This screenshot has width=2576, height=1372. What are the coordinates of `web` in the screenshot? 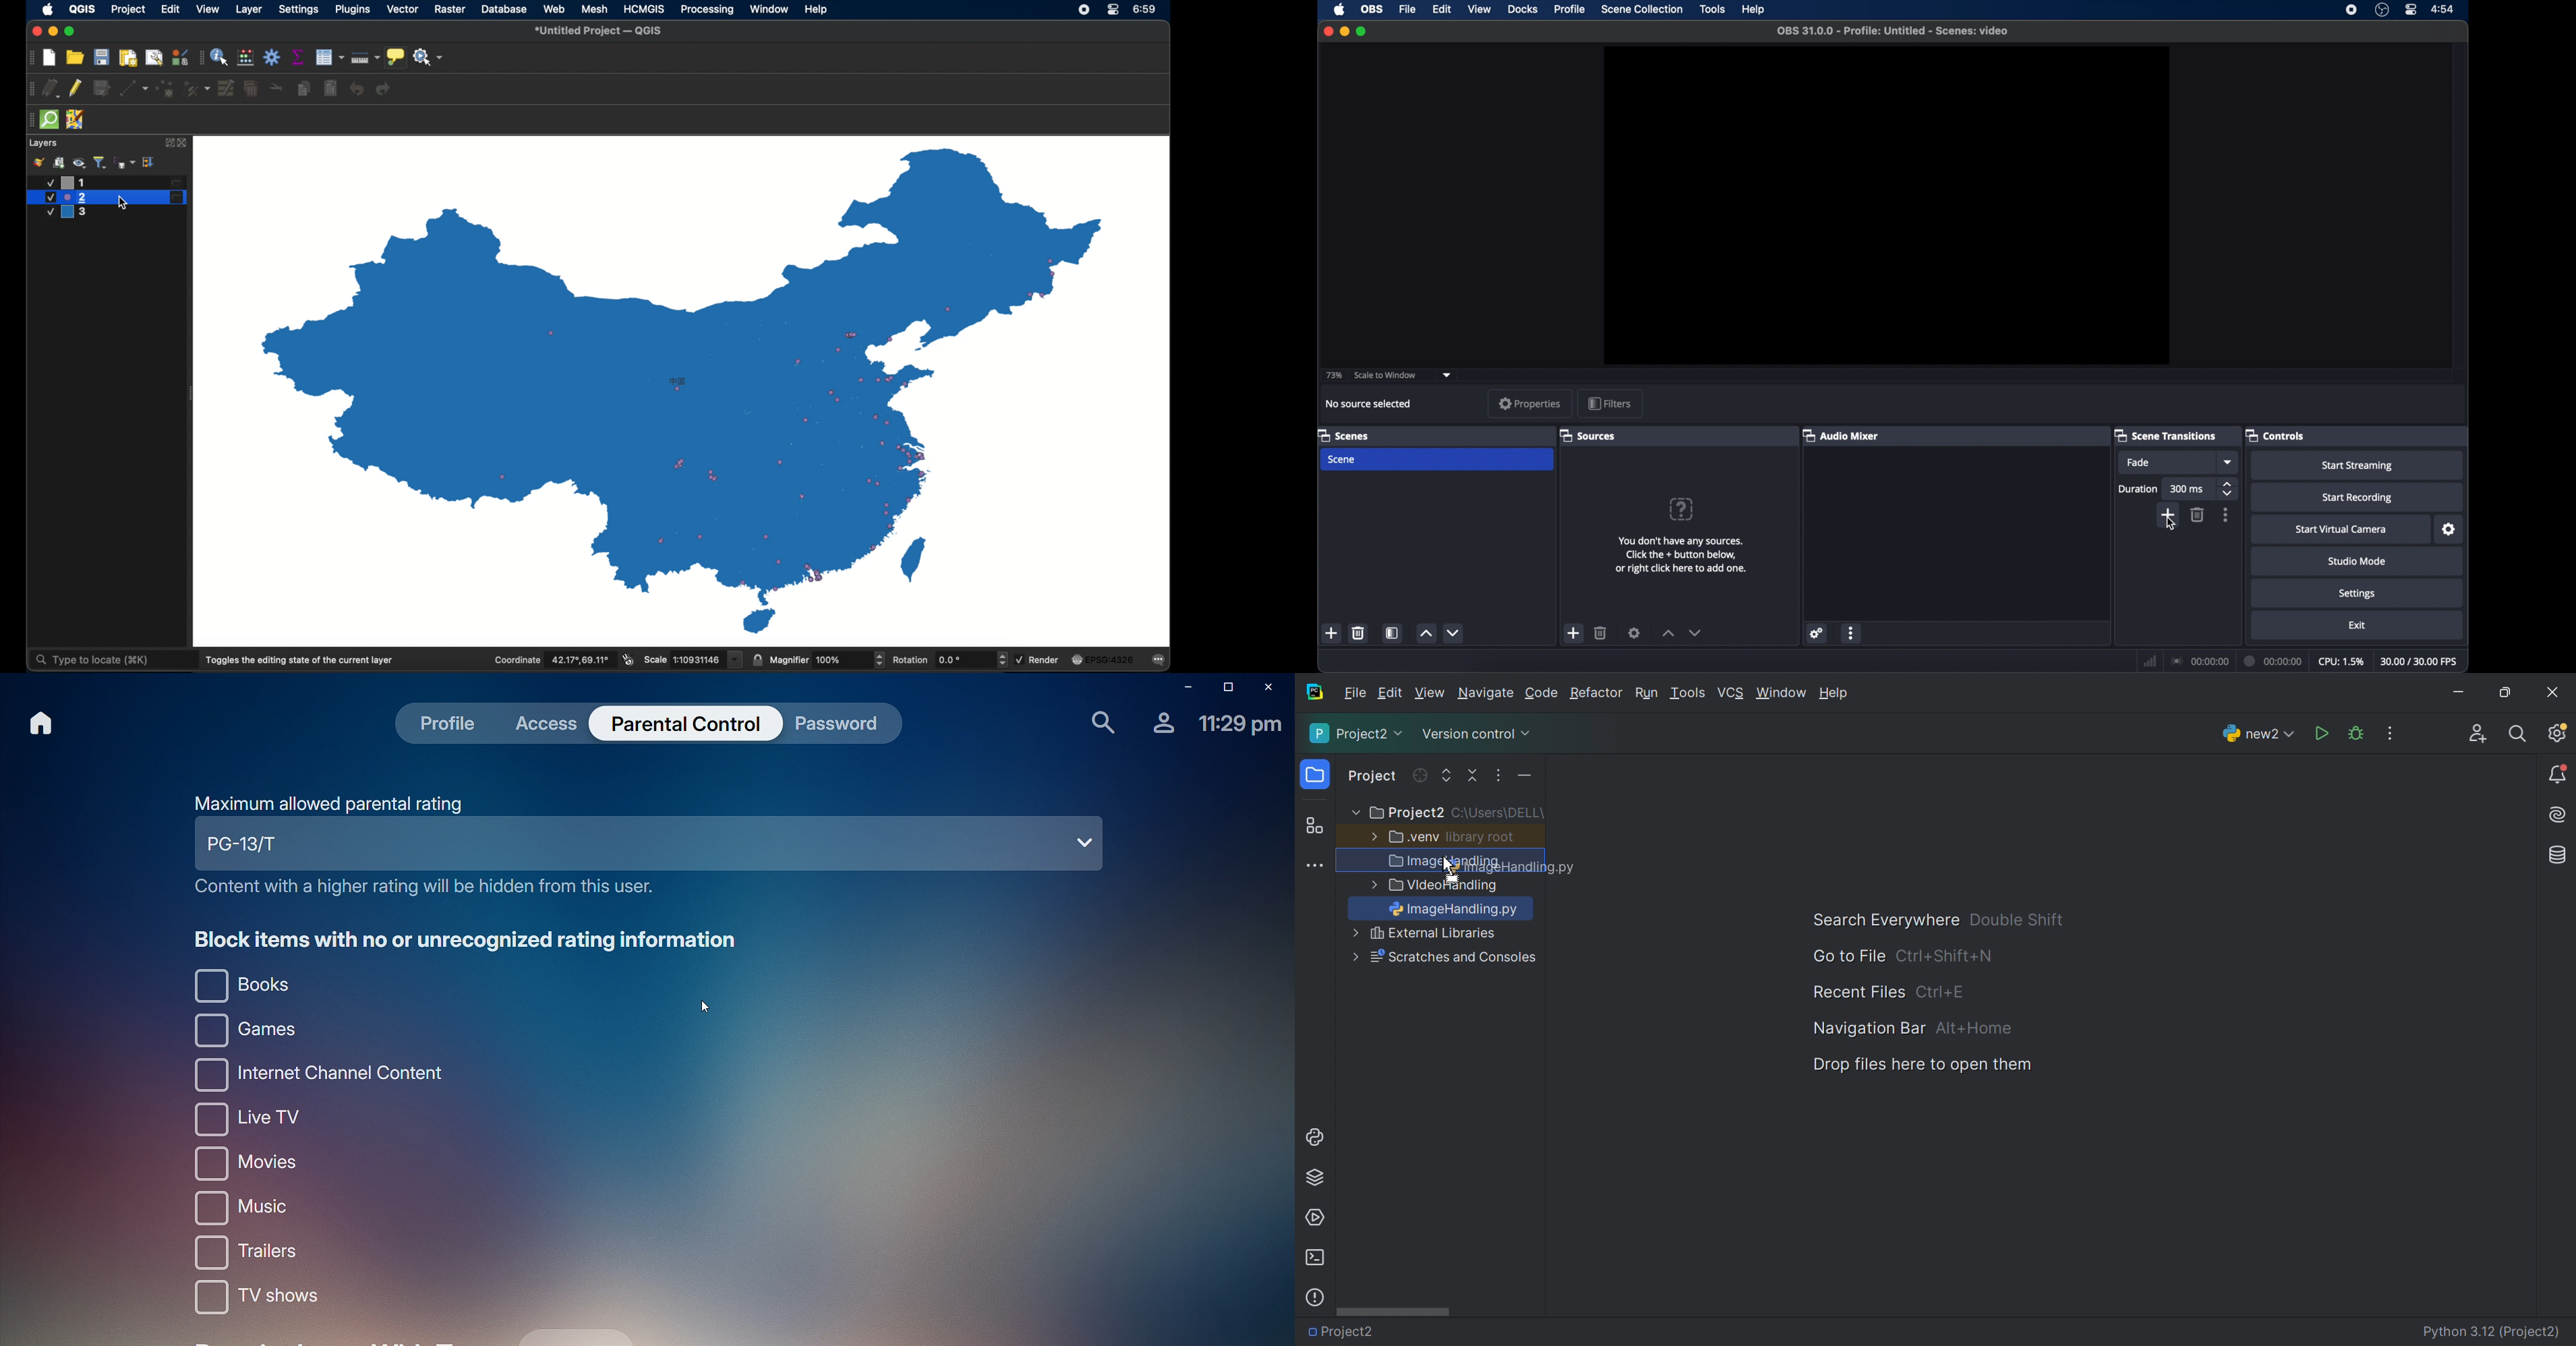 It's located at (554, 9).